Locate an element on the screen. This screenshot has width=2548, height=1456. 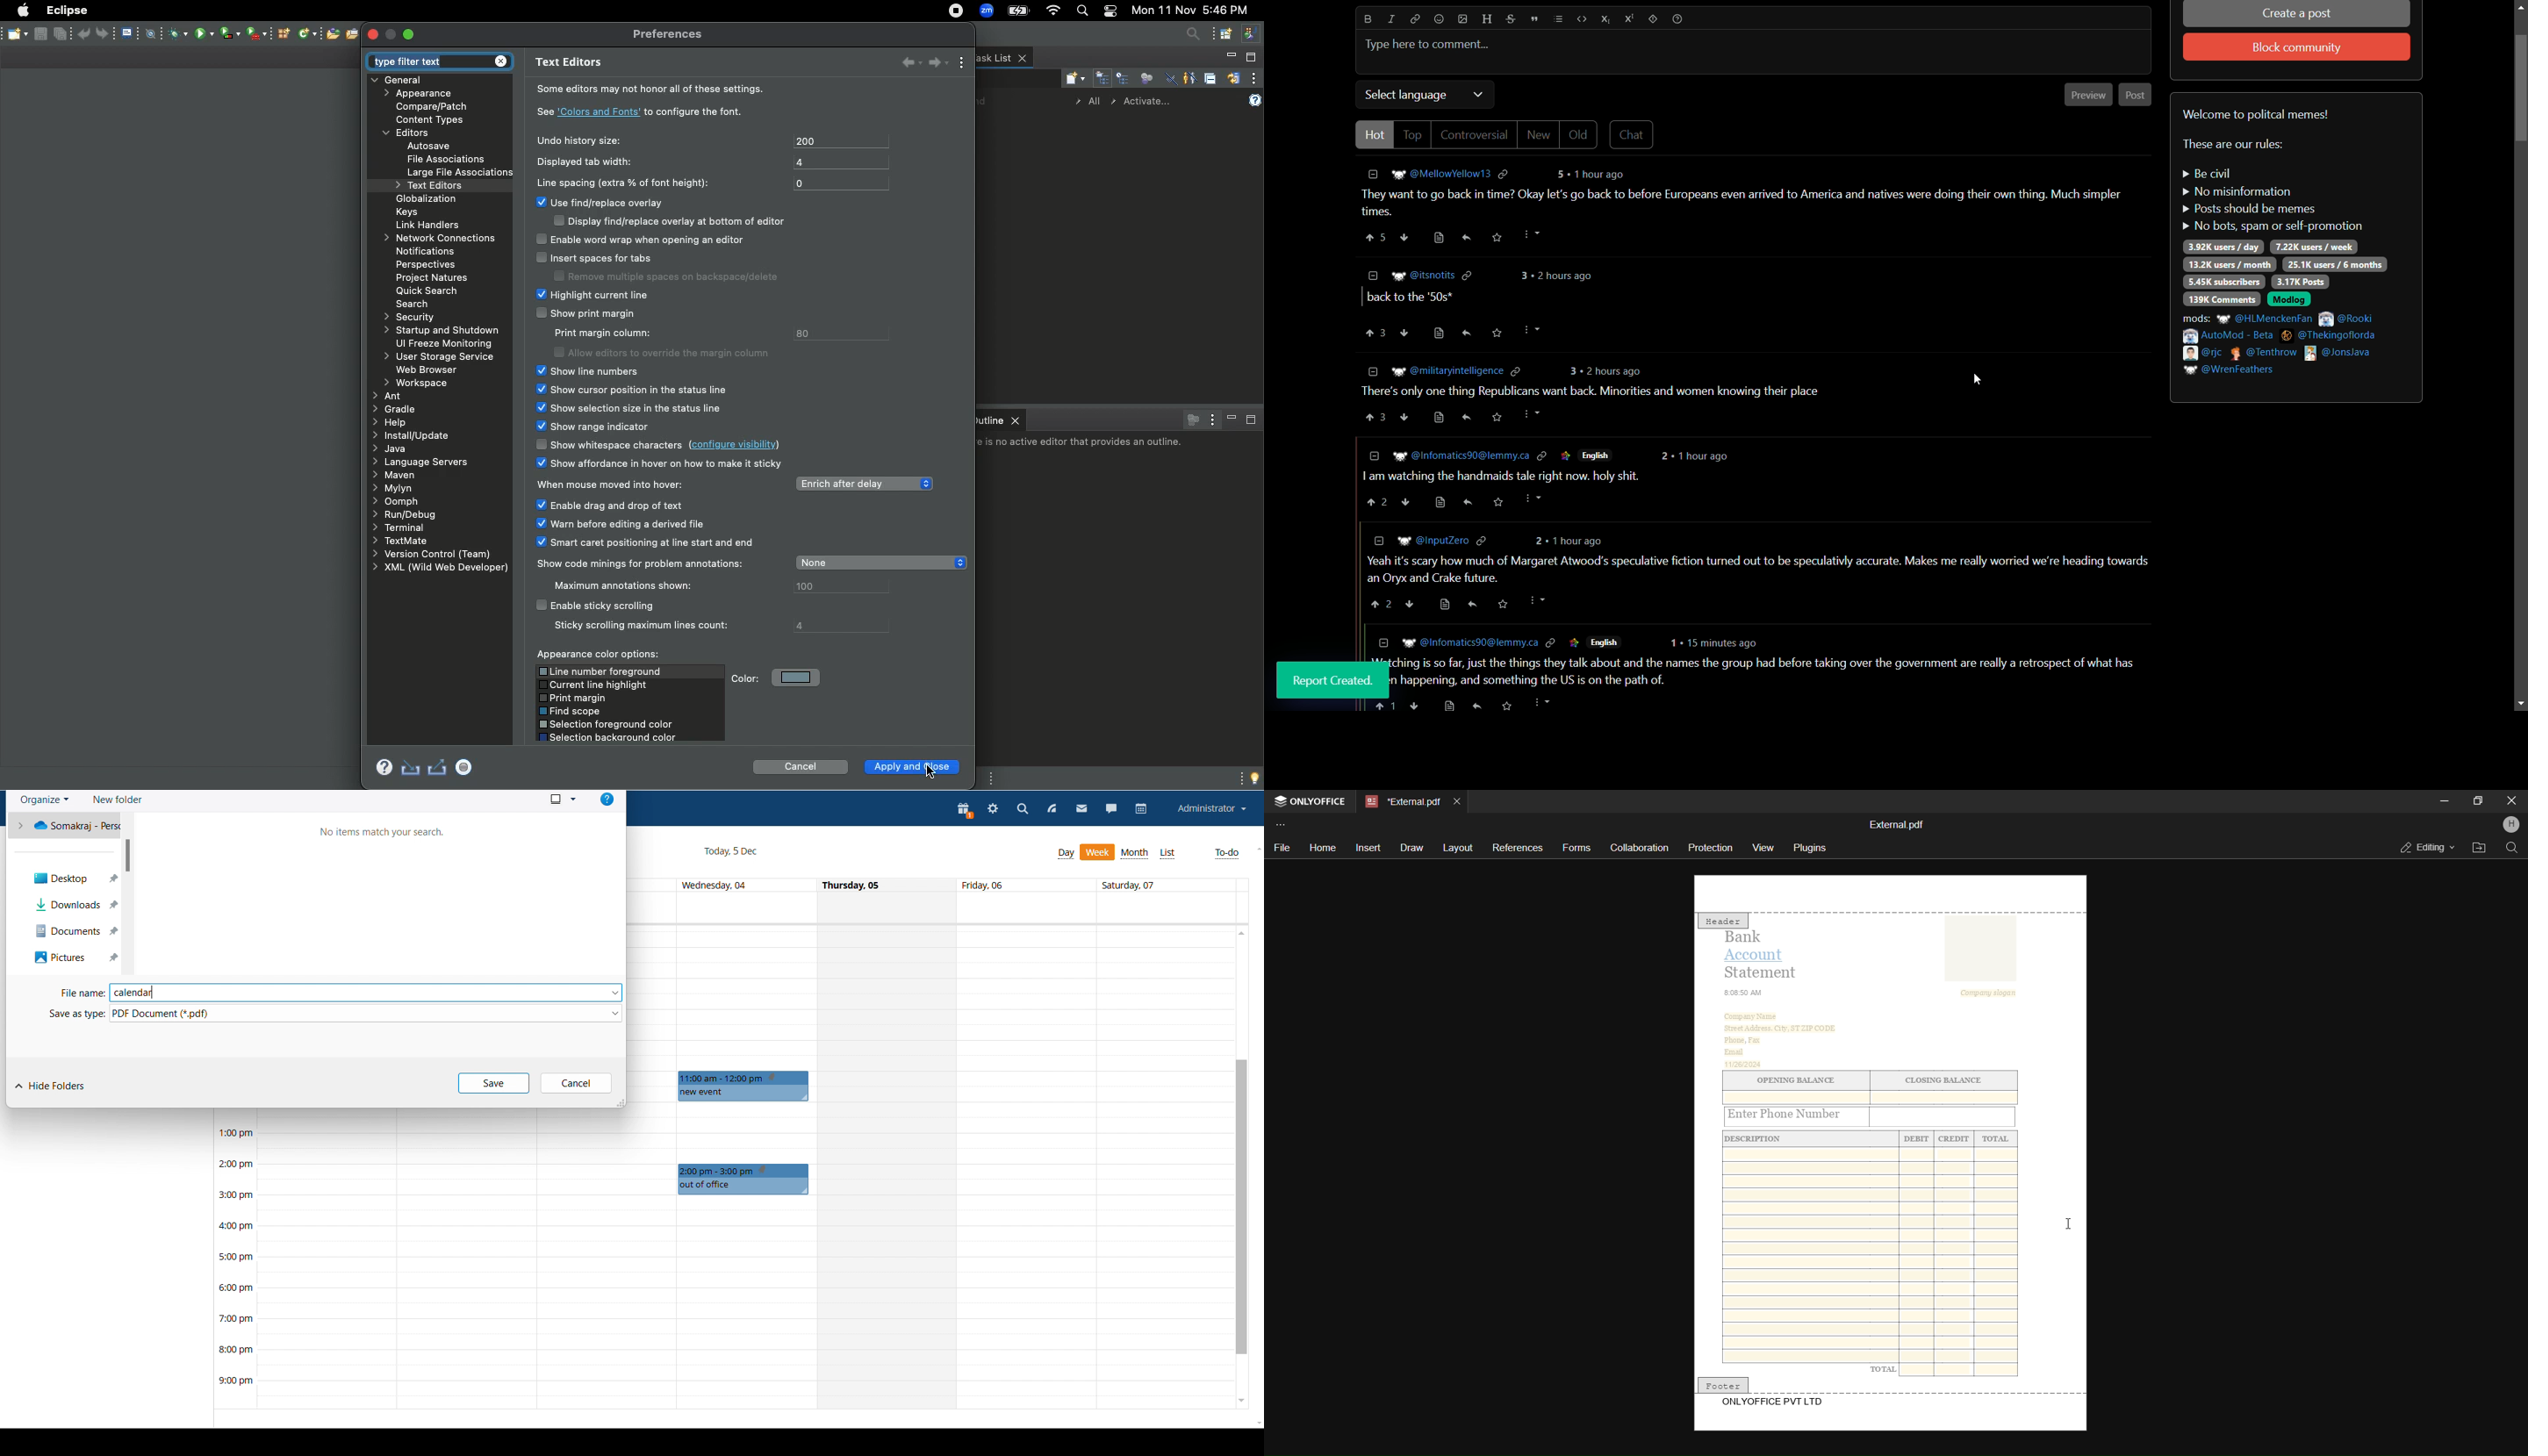
 is located at coordinates (75, 905).